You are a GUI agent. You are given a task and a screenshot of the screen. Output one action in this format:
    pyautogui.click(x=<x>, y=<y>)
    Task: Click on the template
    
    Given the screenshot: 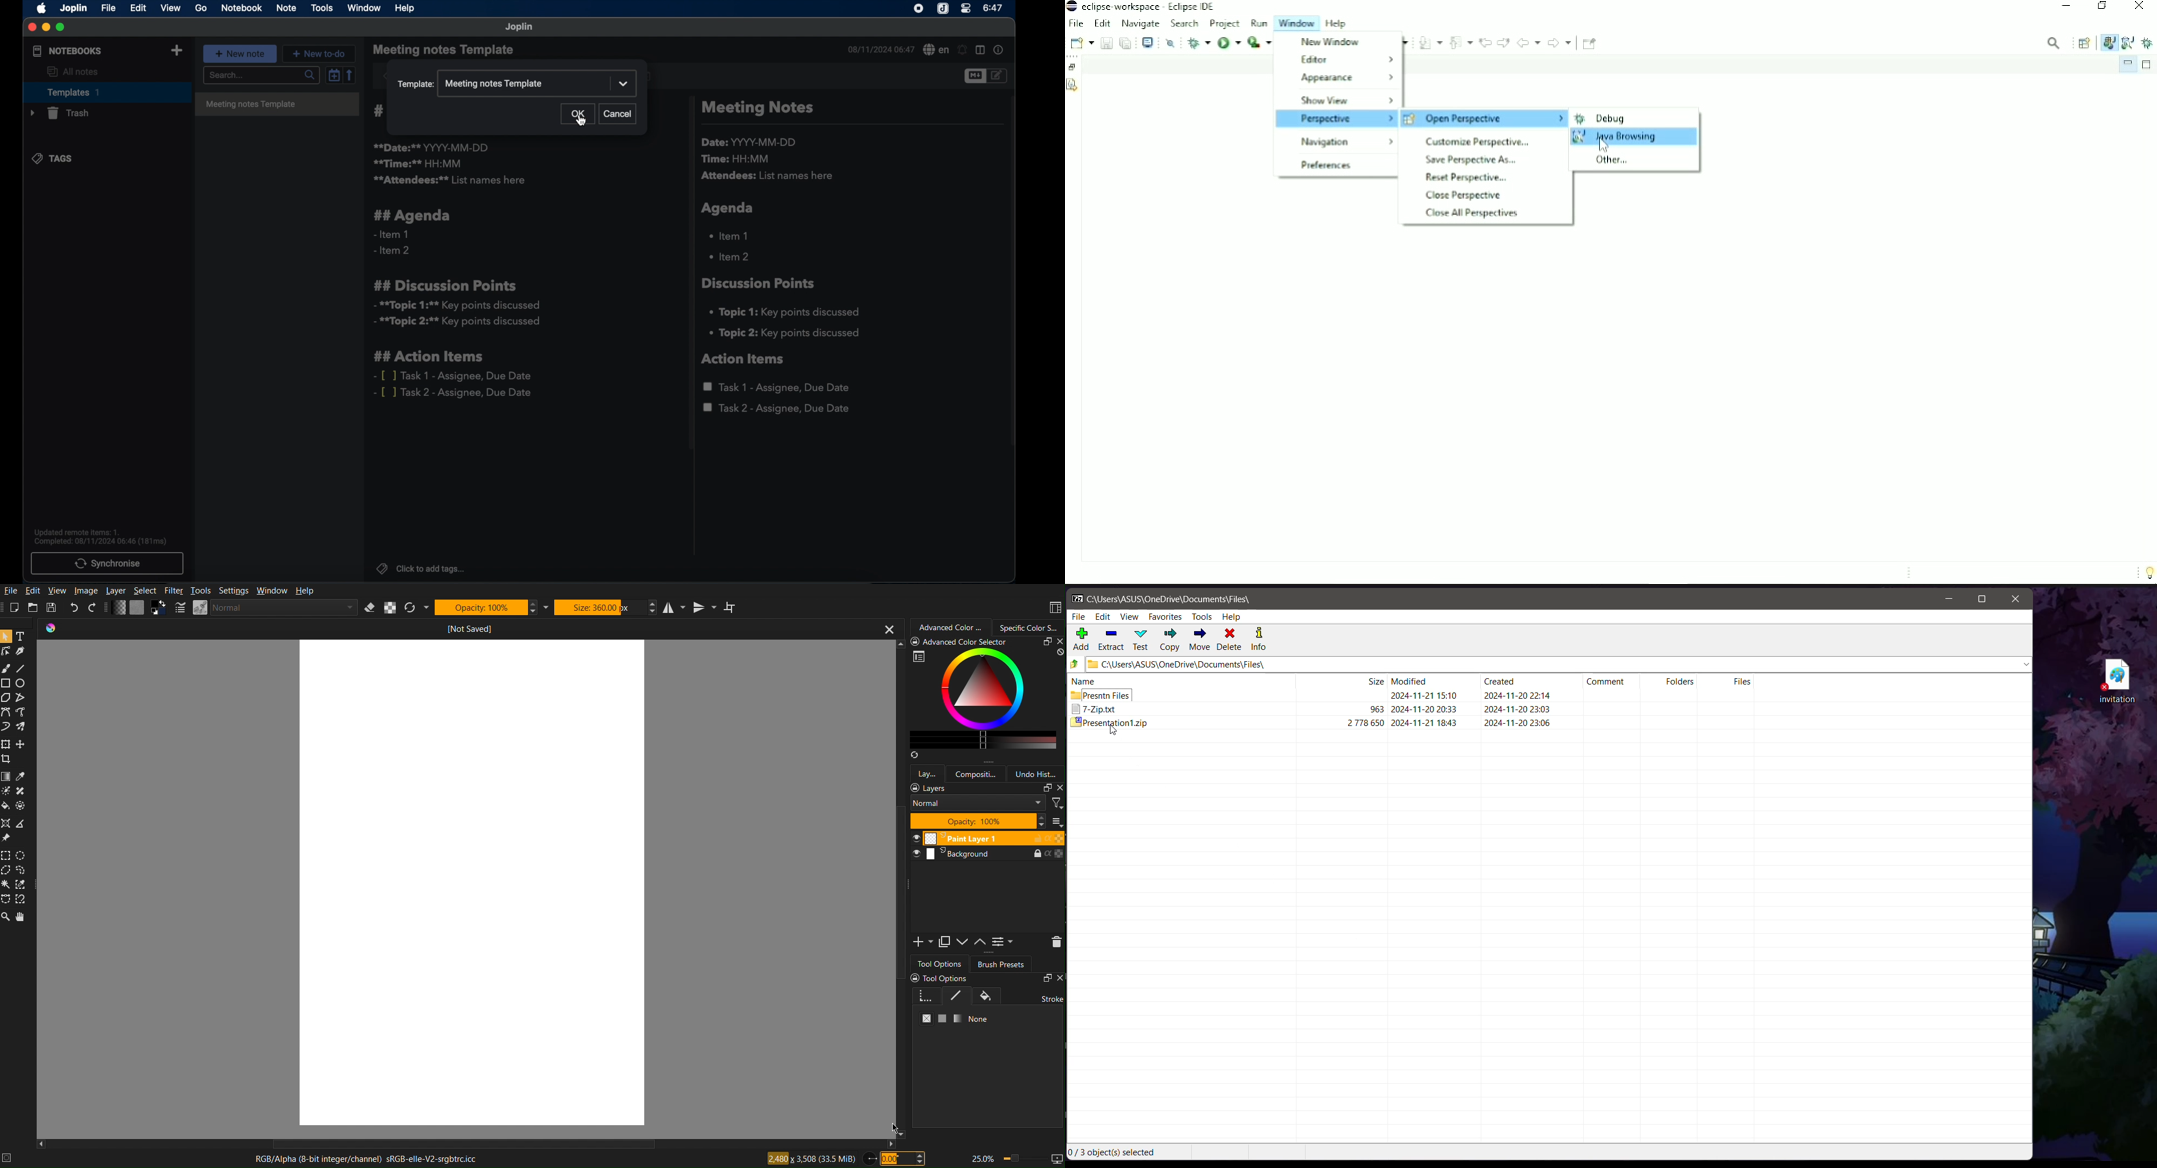 What is the action you would take?
    pyautogui.click(x=416, y=85)
    